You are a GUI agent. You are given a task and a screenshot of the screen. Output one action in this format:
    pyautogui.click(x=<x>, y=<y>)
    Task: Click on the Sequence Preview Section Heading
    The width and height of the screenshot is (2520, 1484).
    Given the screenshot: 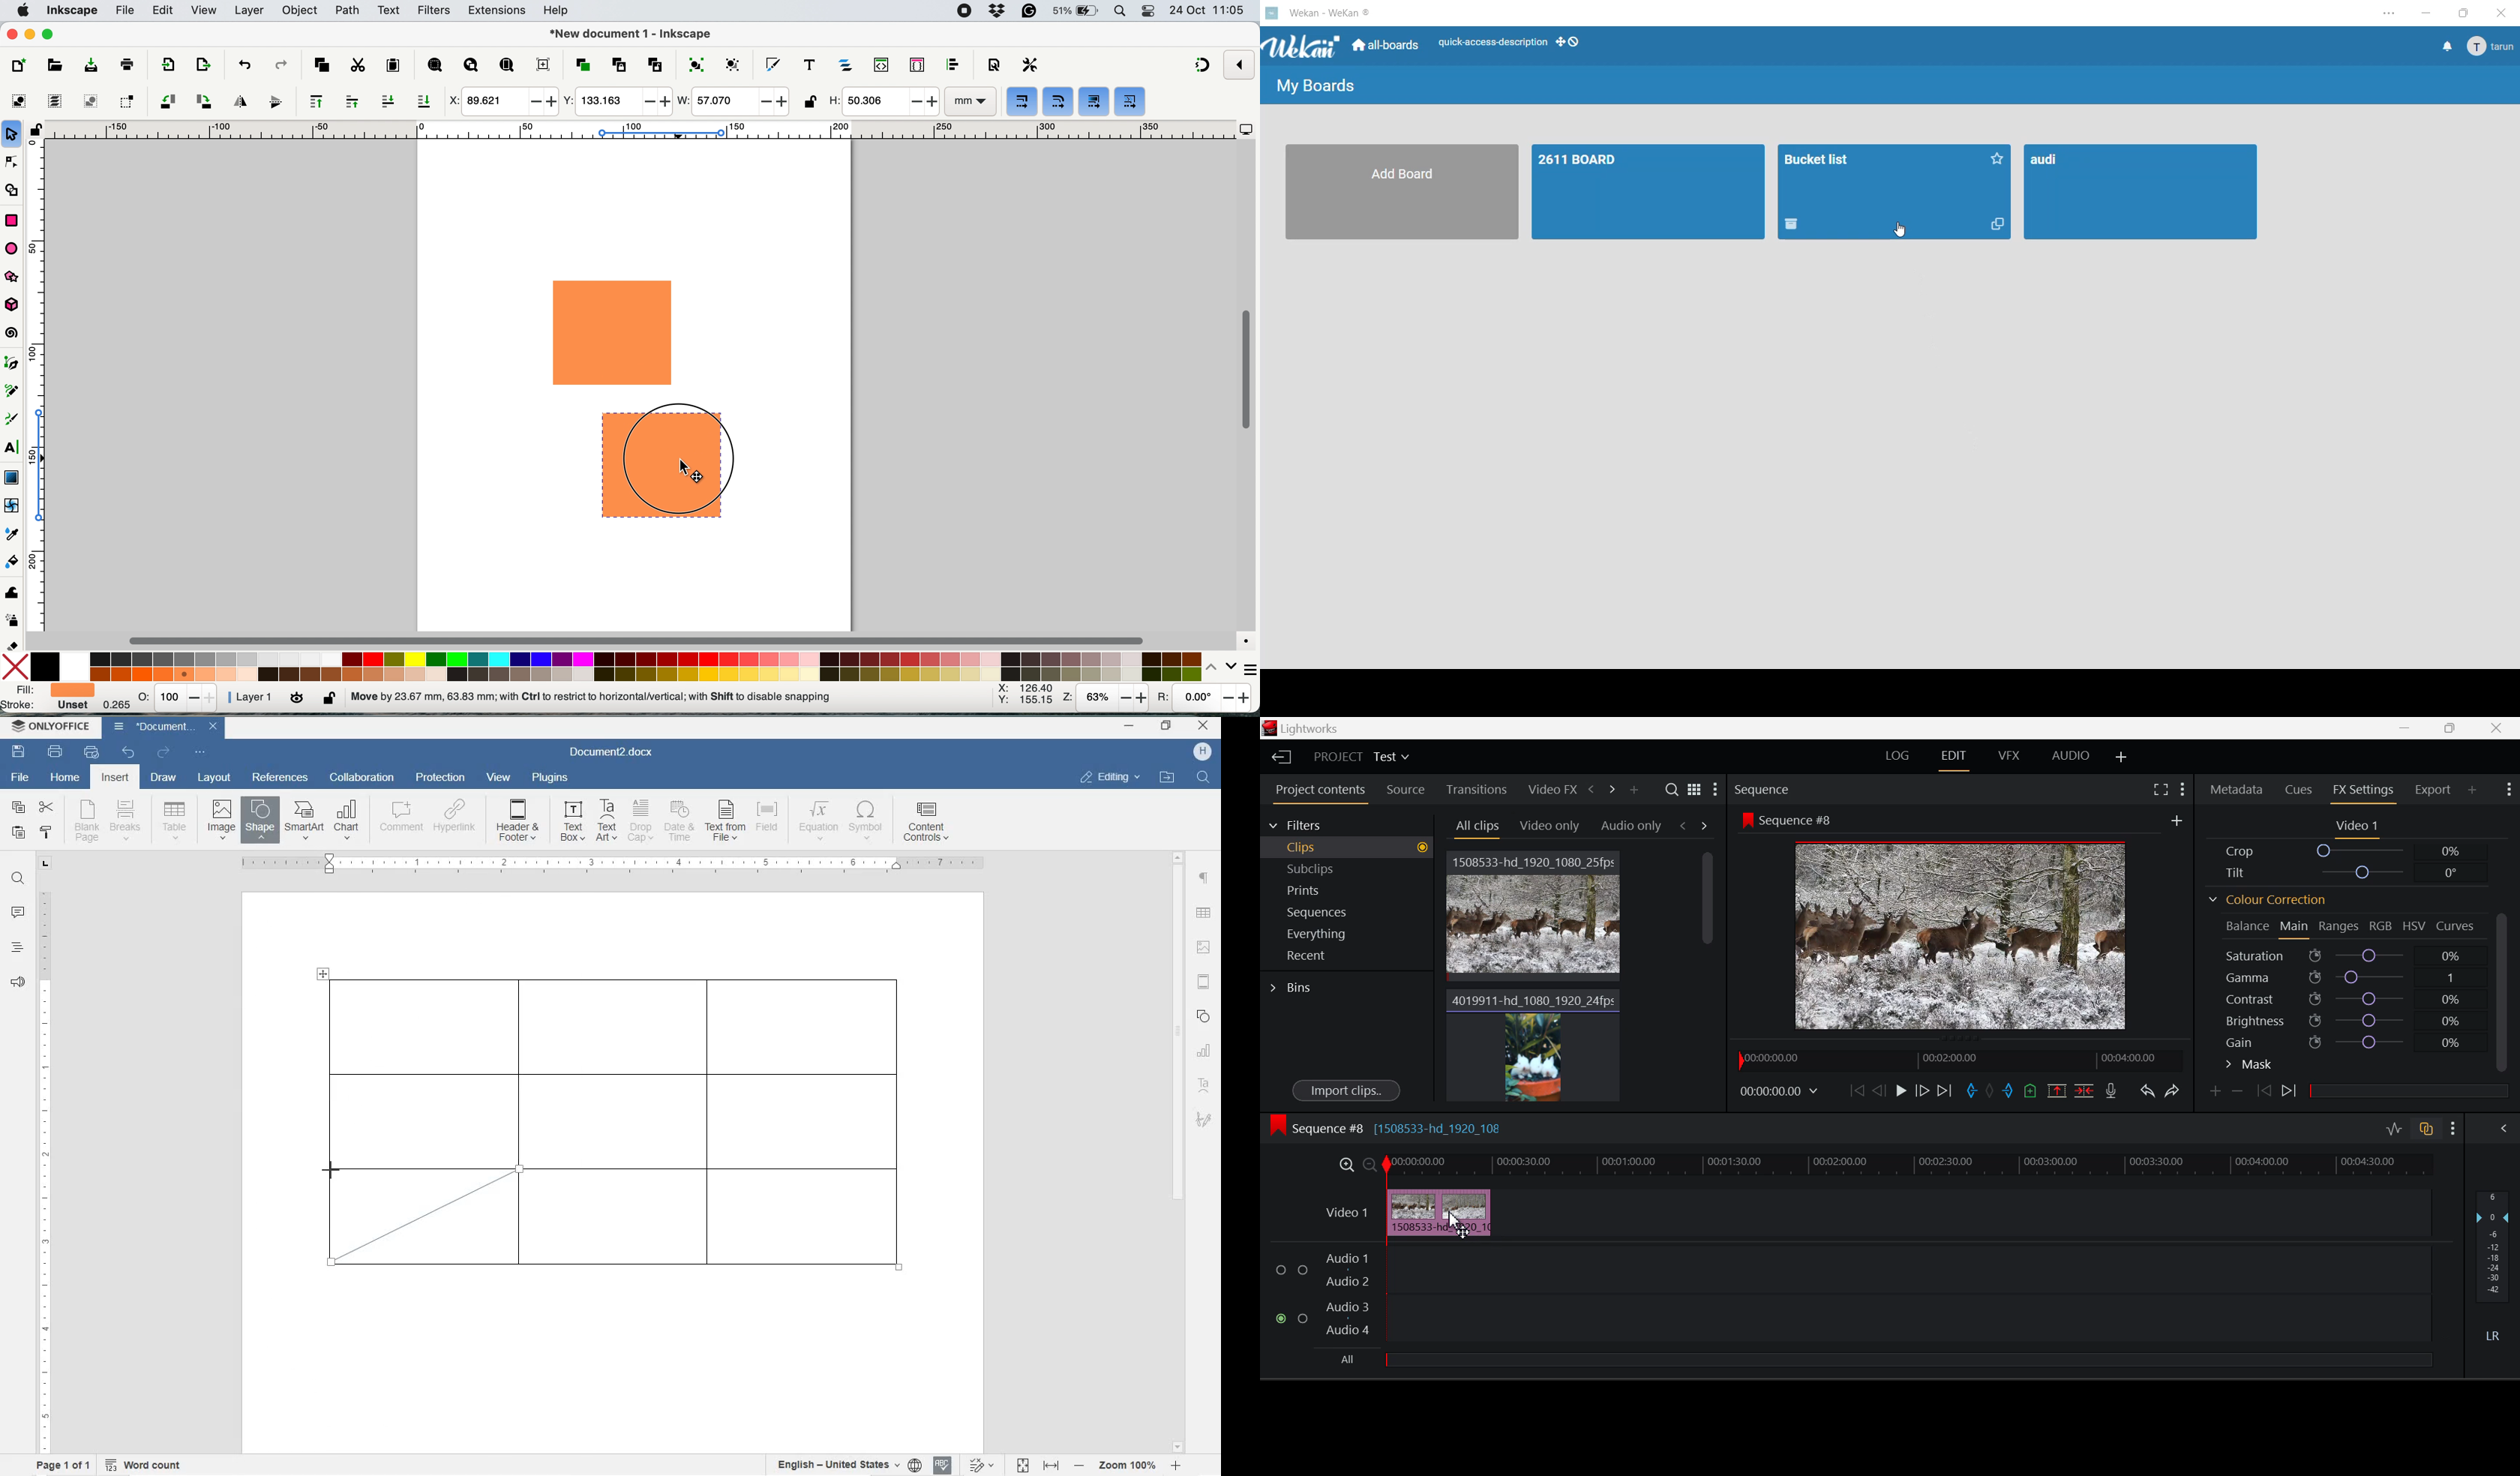 What is the action you would take?
    pyautogui.click(x=1764, y=790)
    